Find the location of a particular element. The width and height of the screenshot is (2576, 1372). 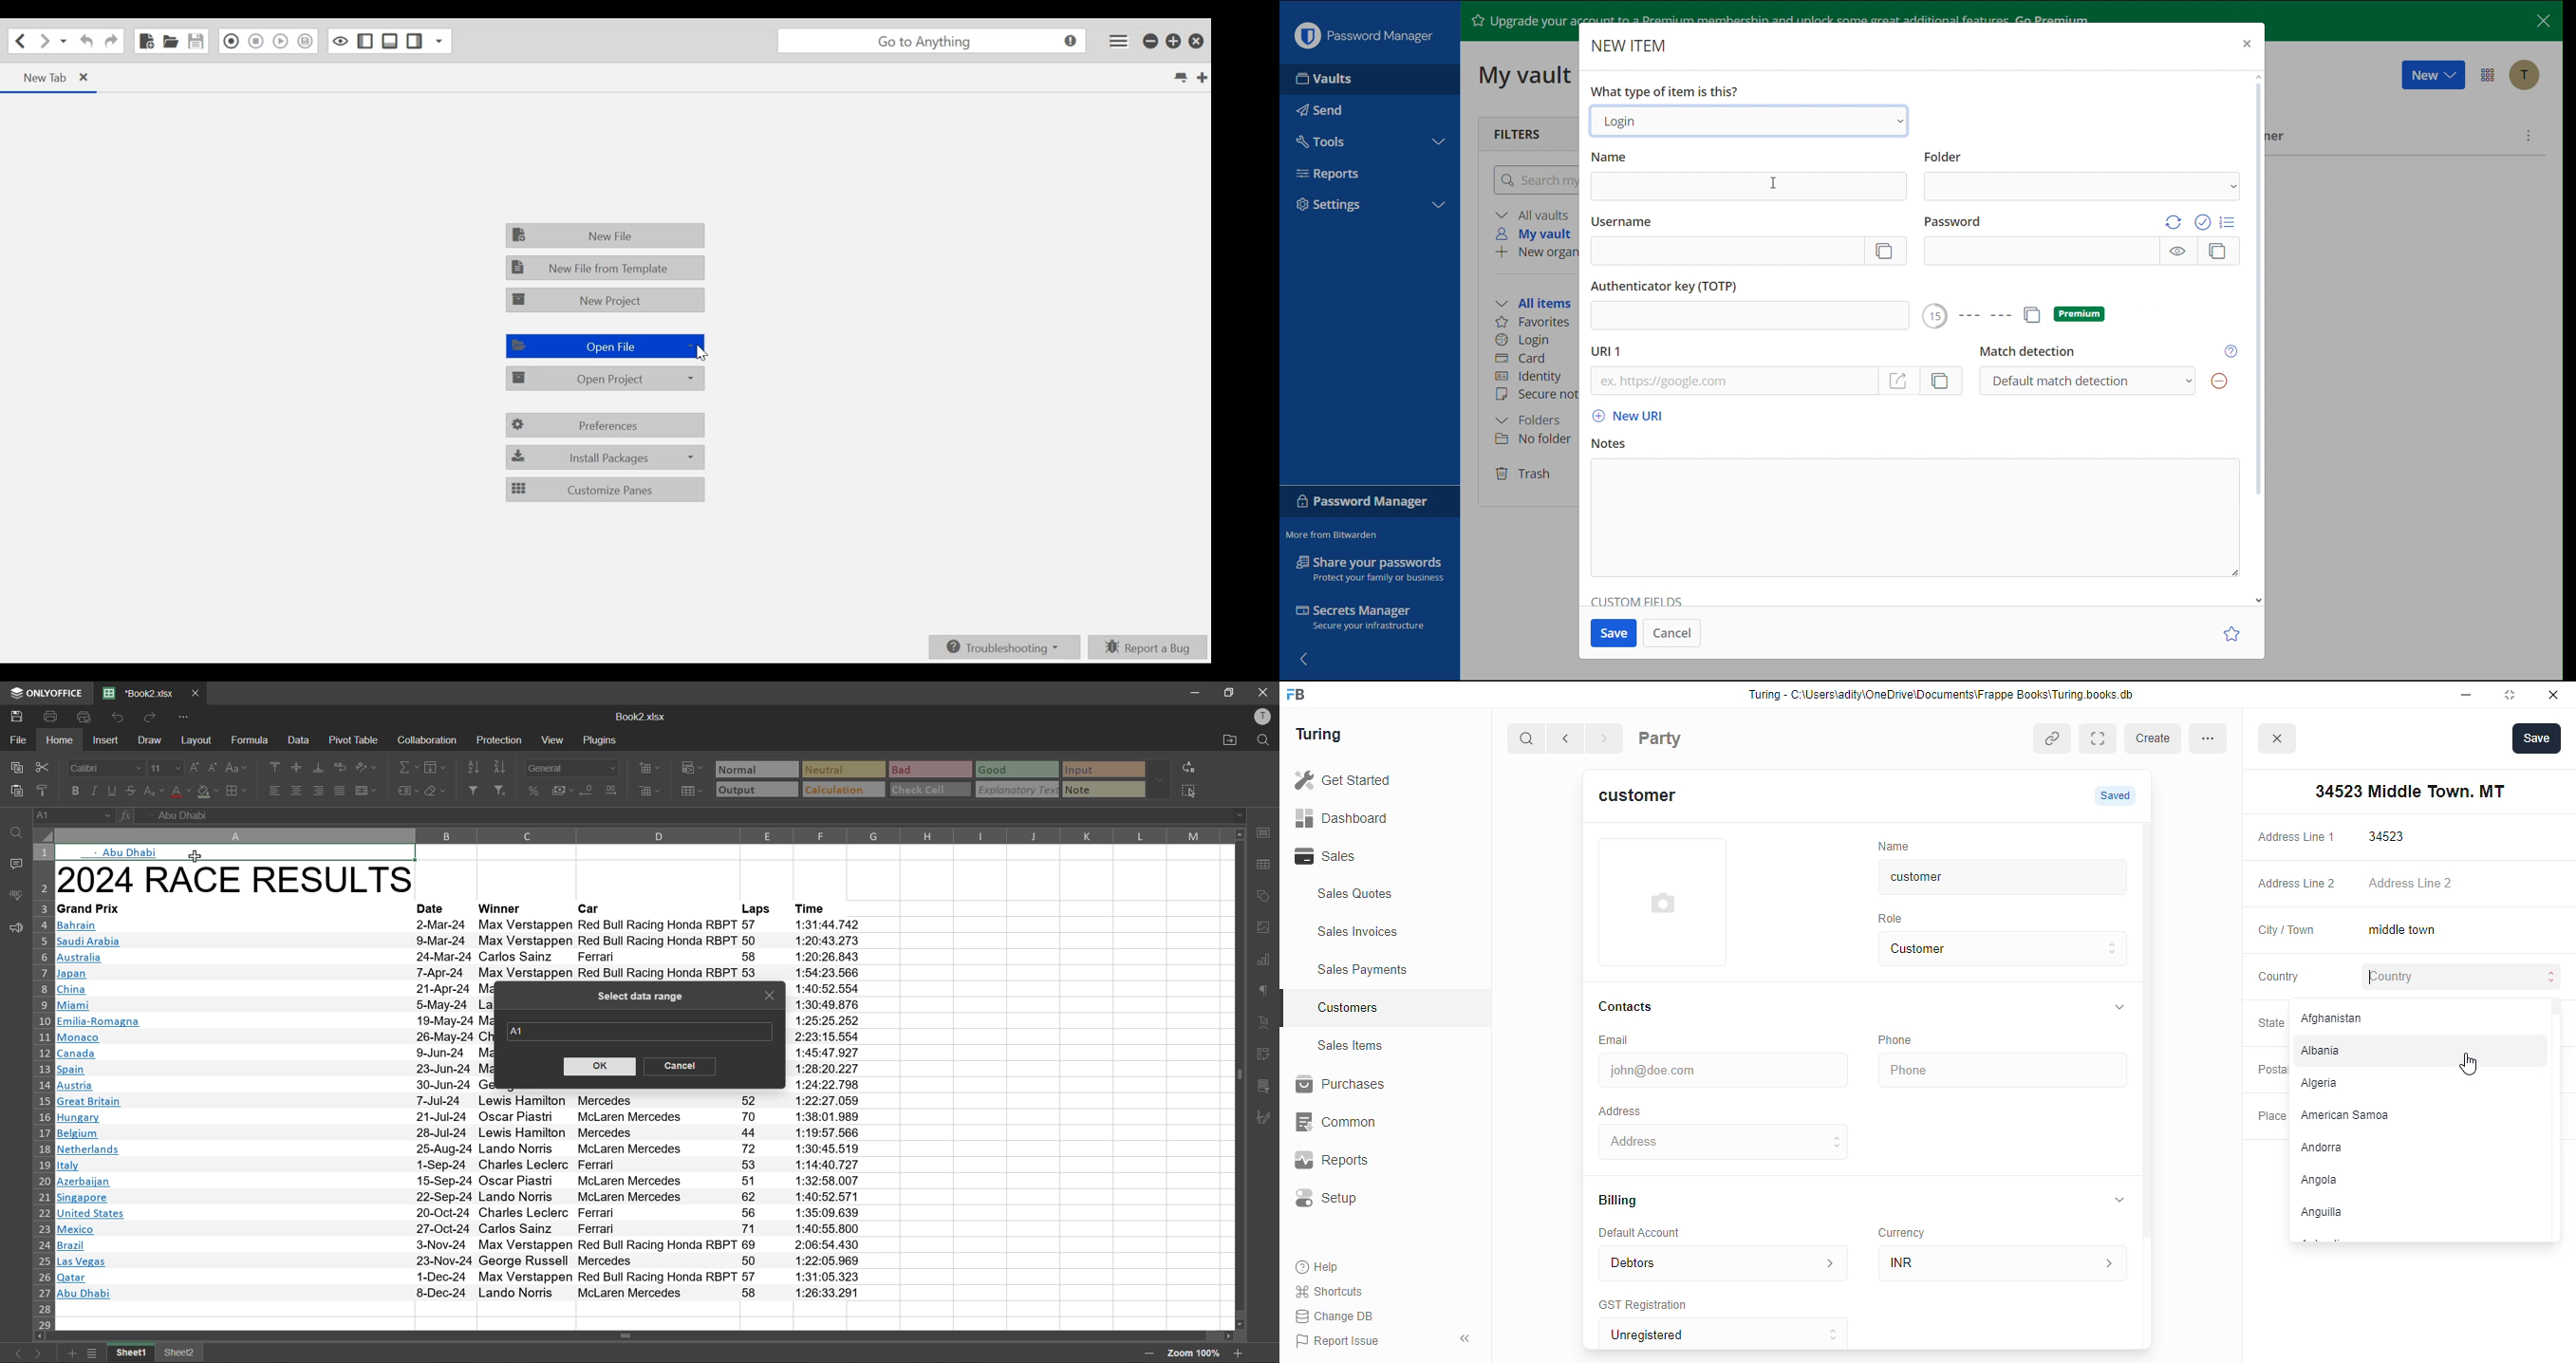

34523 Middle Town. MT is located at coordinates (1727, 1141).